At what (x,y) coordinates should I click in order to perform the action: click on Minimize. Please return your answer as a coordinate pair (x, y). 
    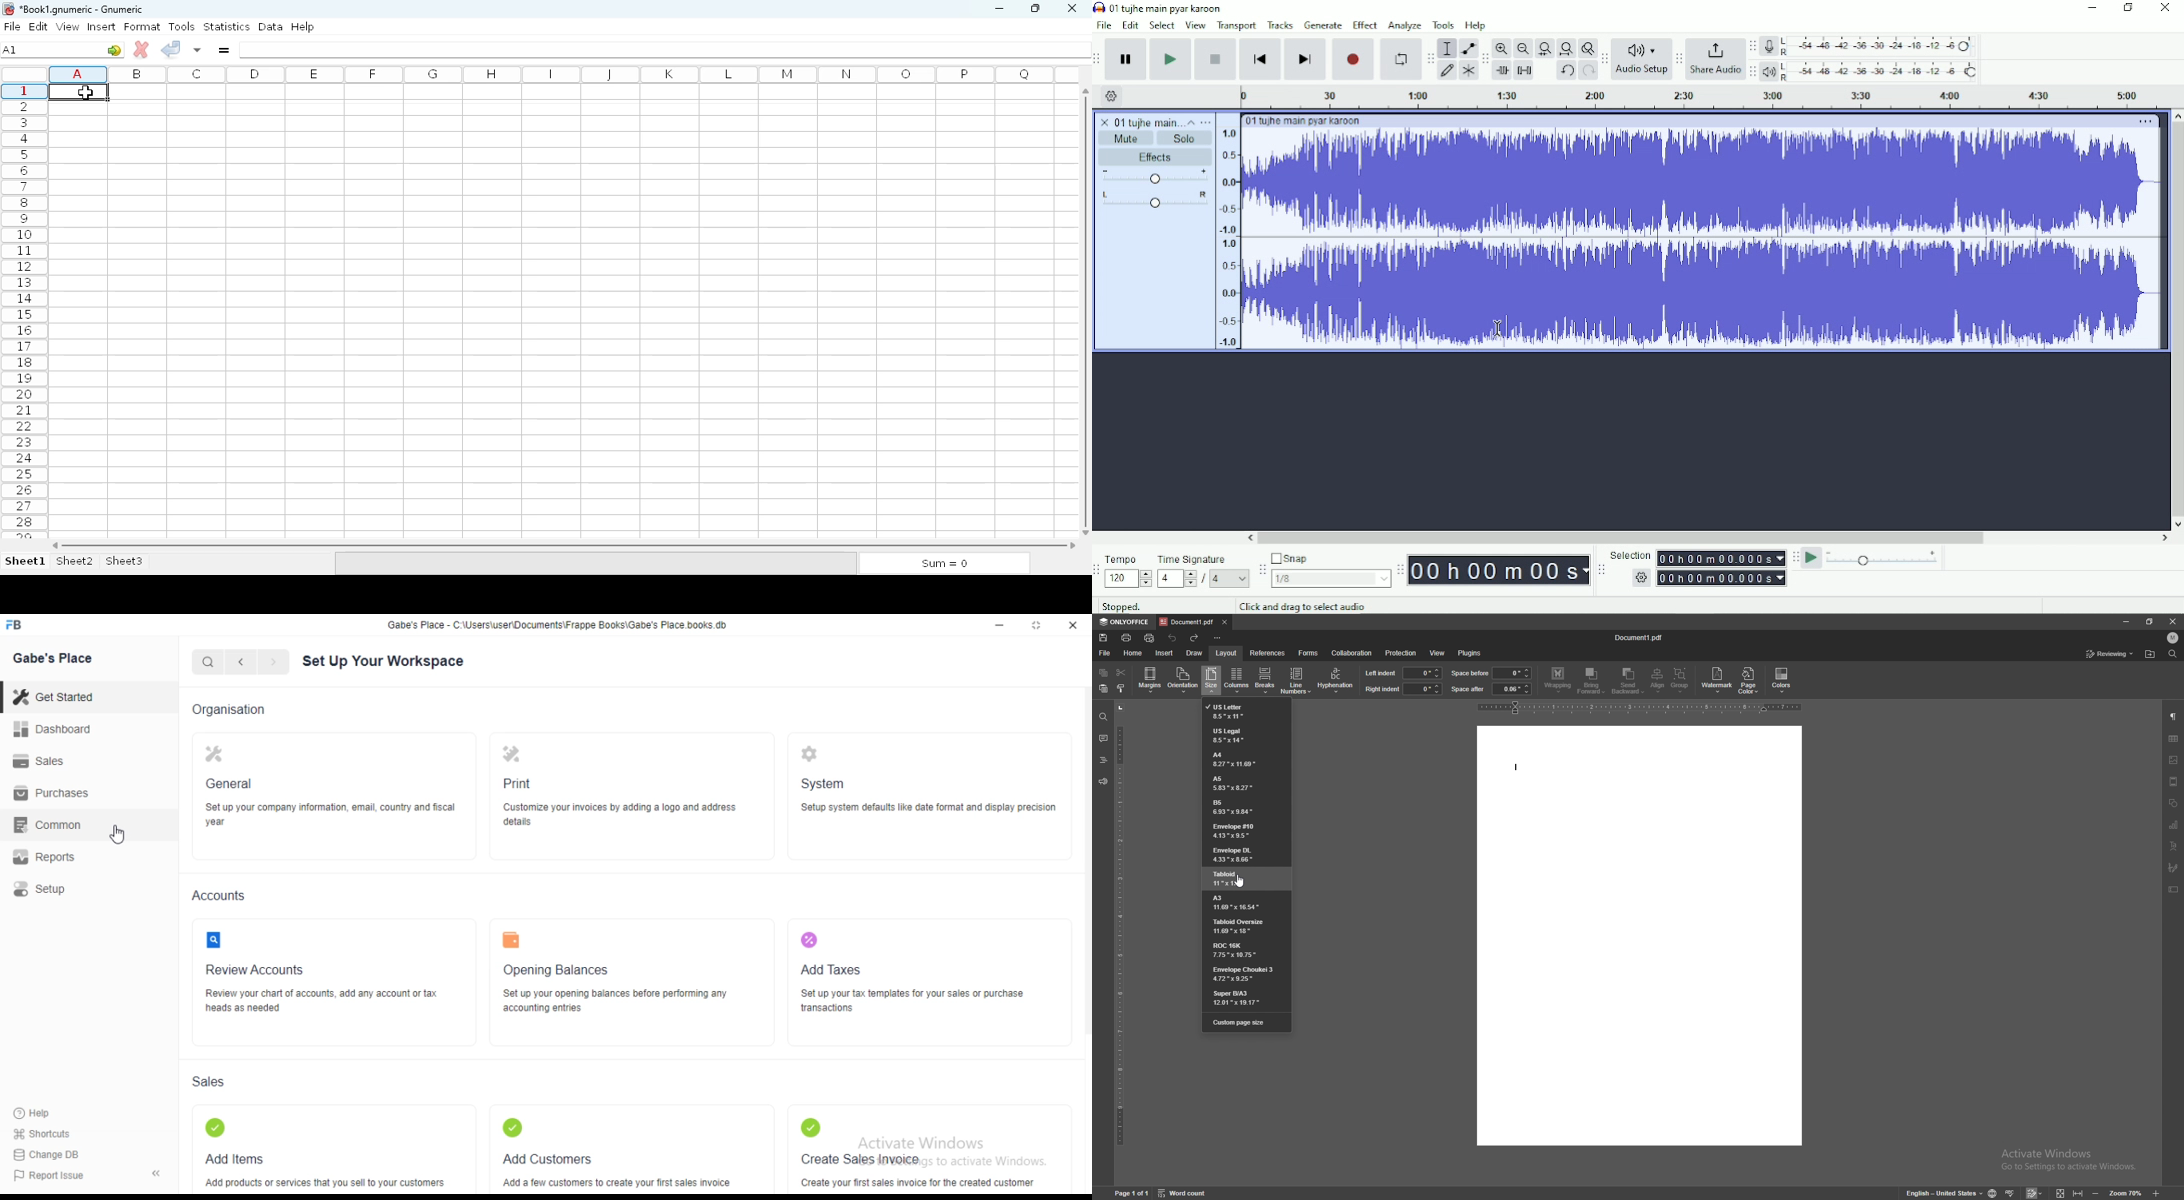
    Looking at the image, I should click on (1000, 625).